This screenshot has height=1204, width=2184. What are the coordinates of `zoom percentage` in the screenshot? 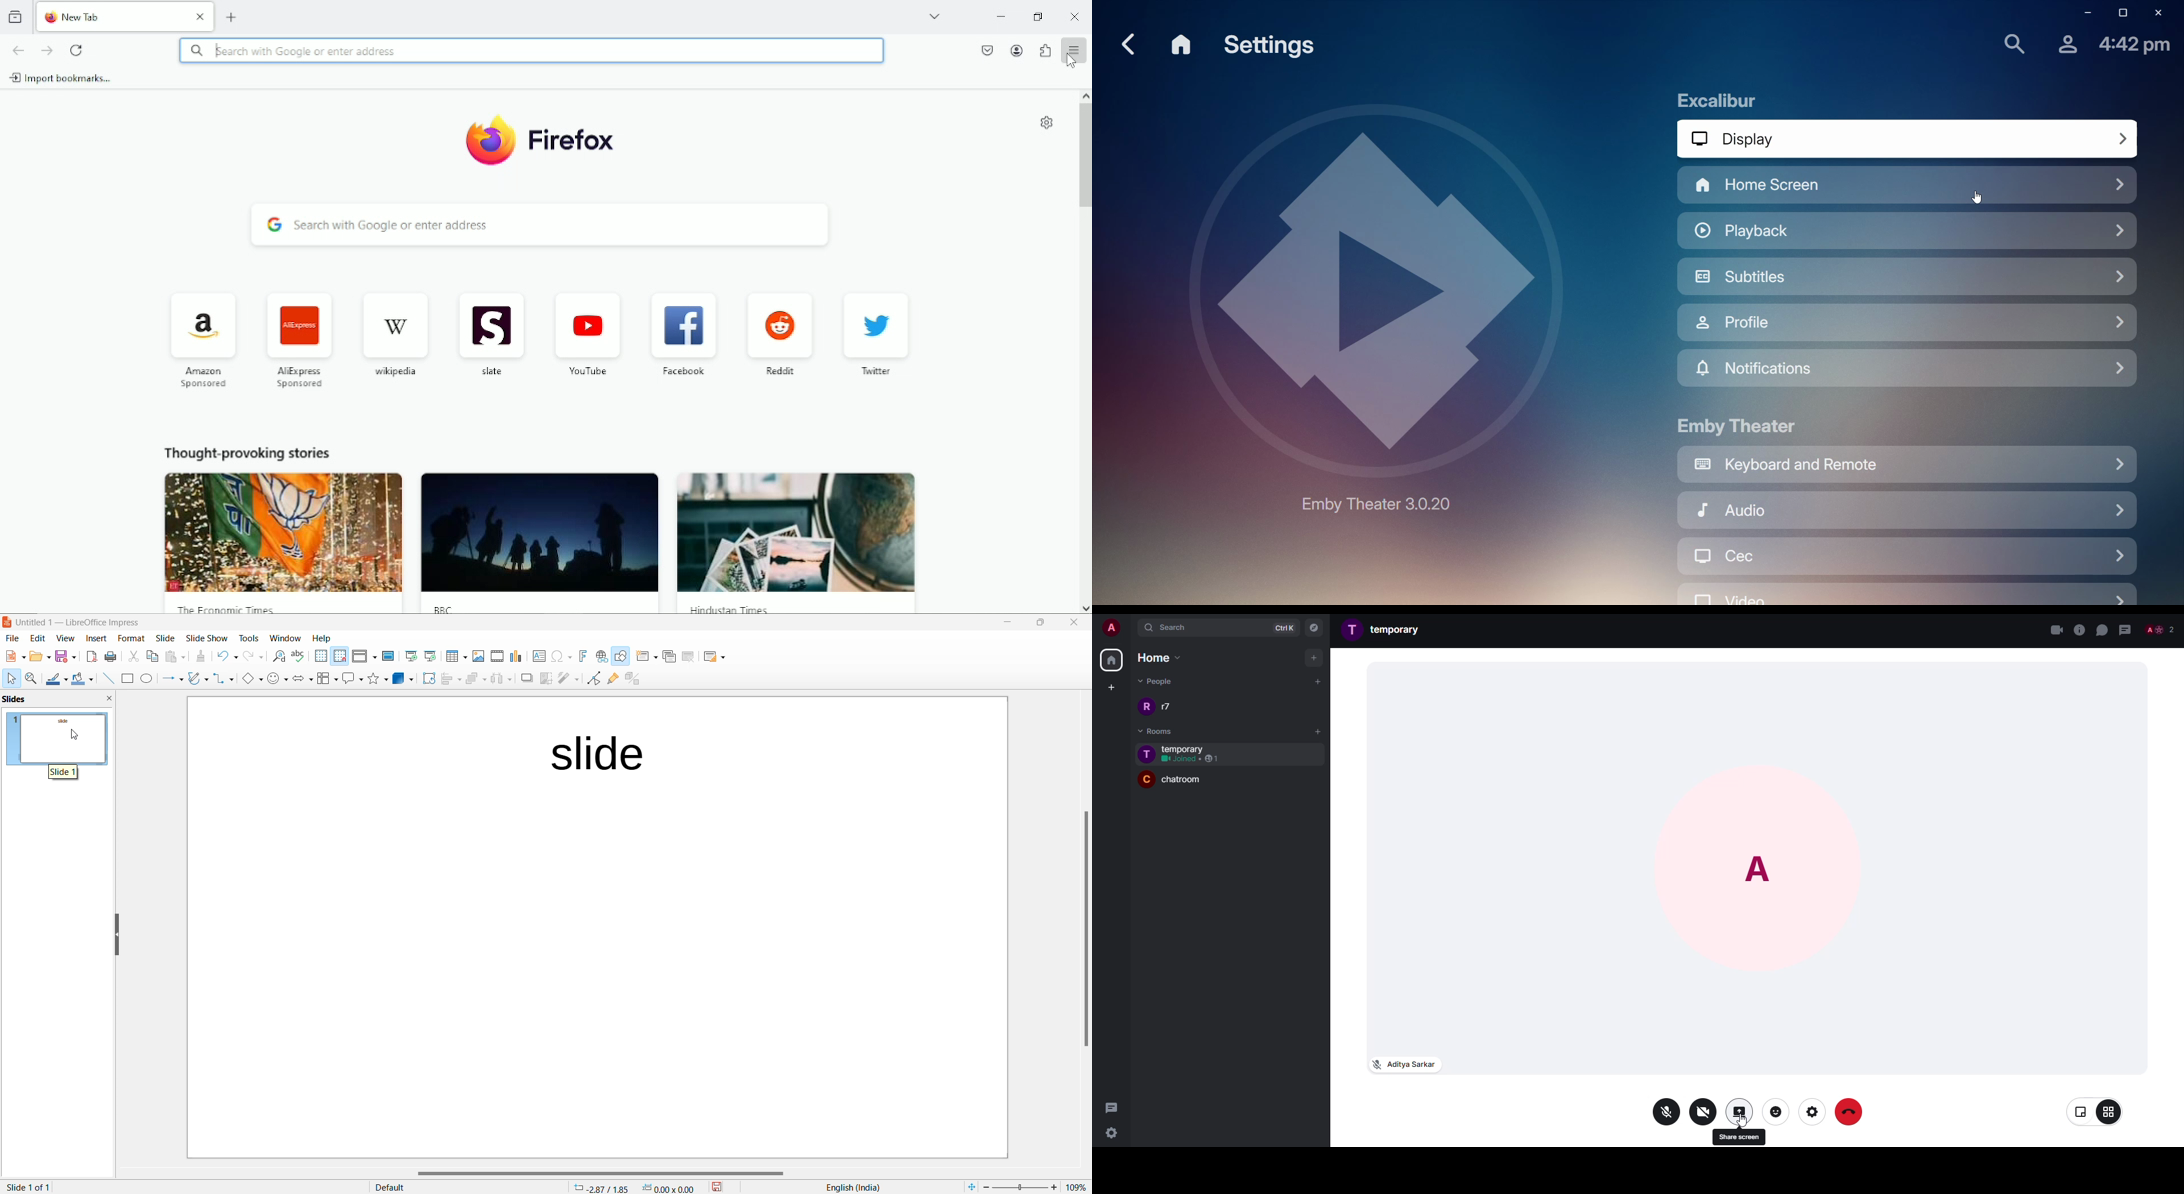 It's located at (1078, 1186).